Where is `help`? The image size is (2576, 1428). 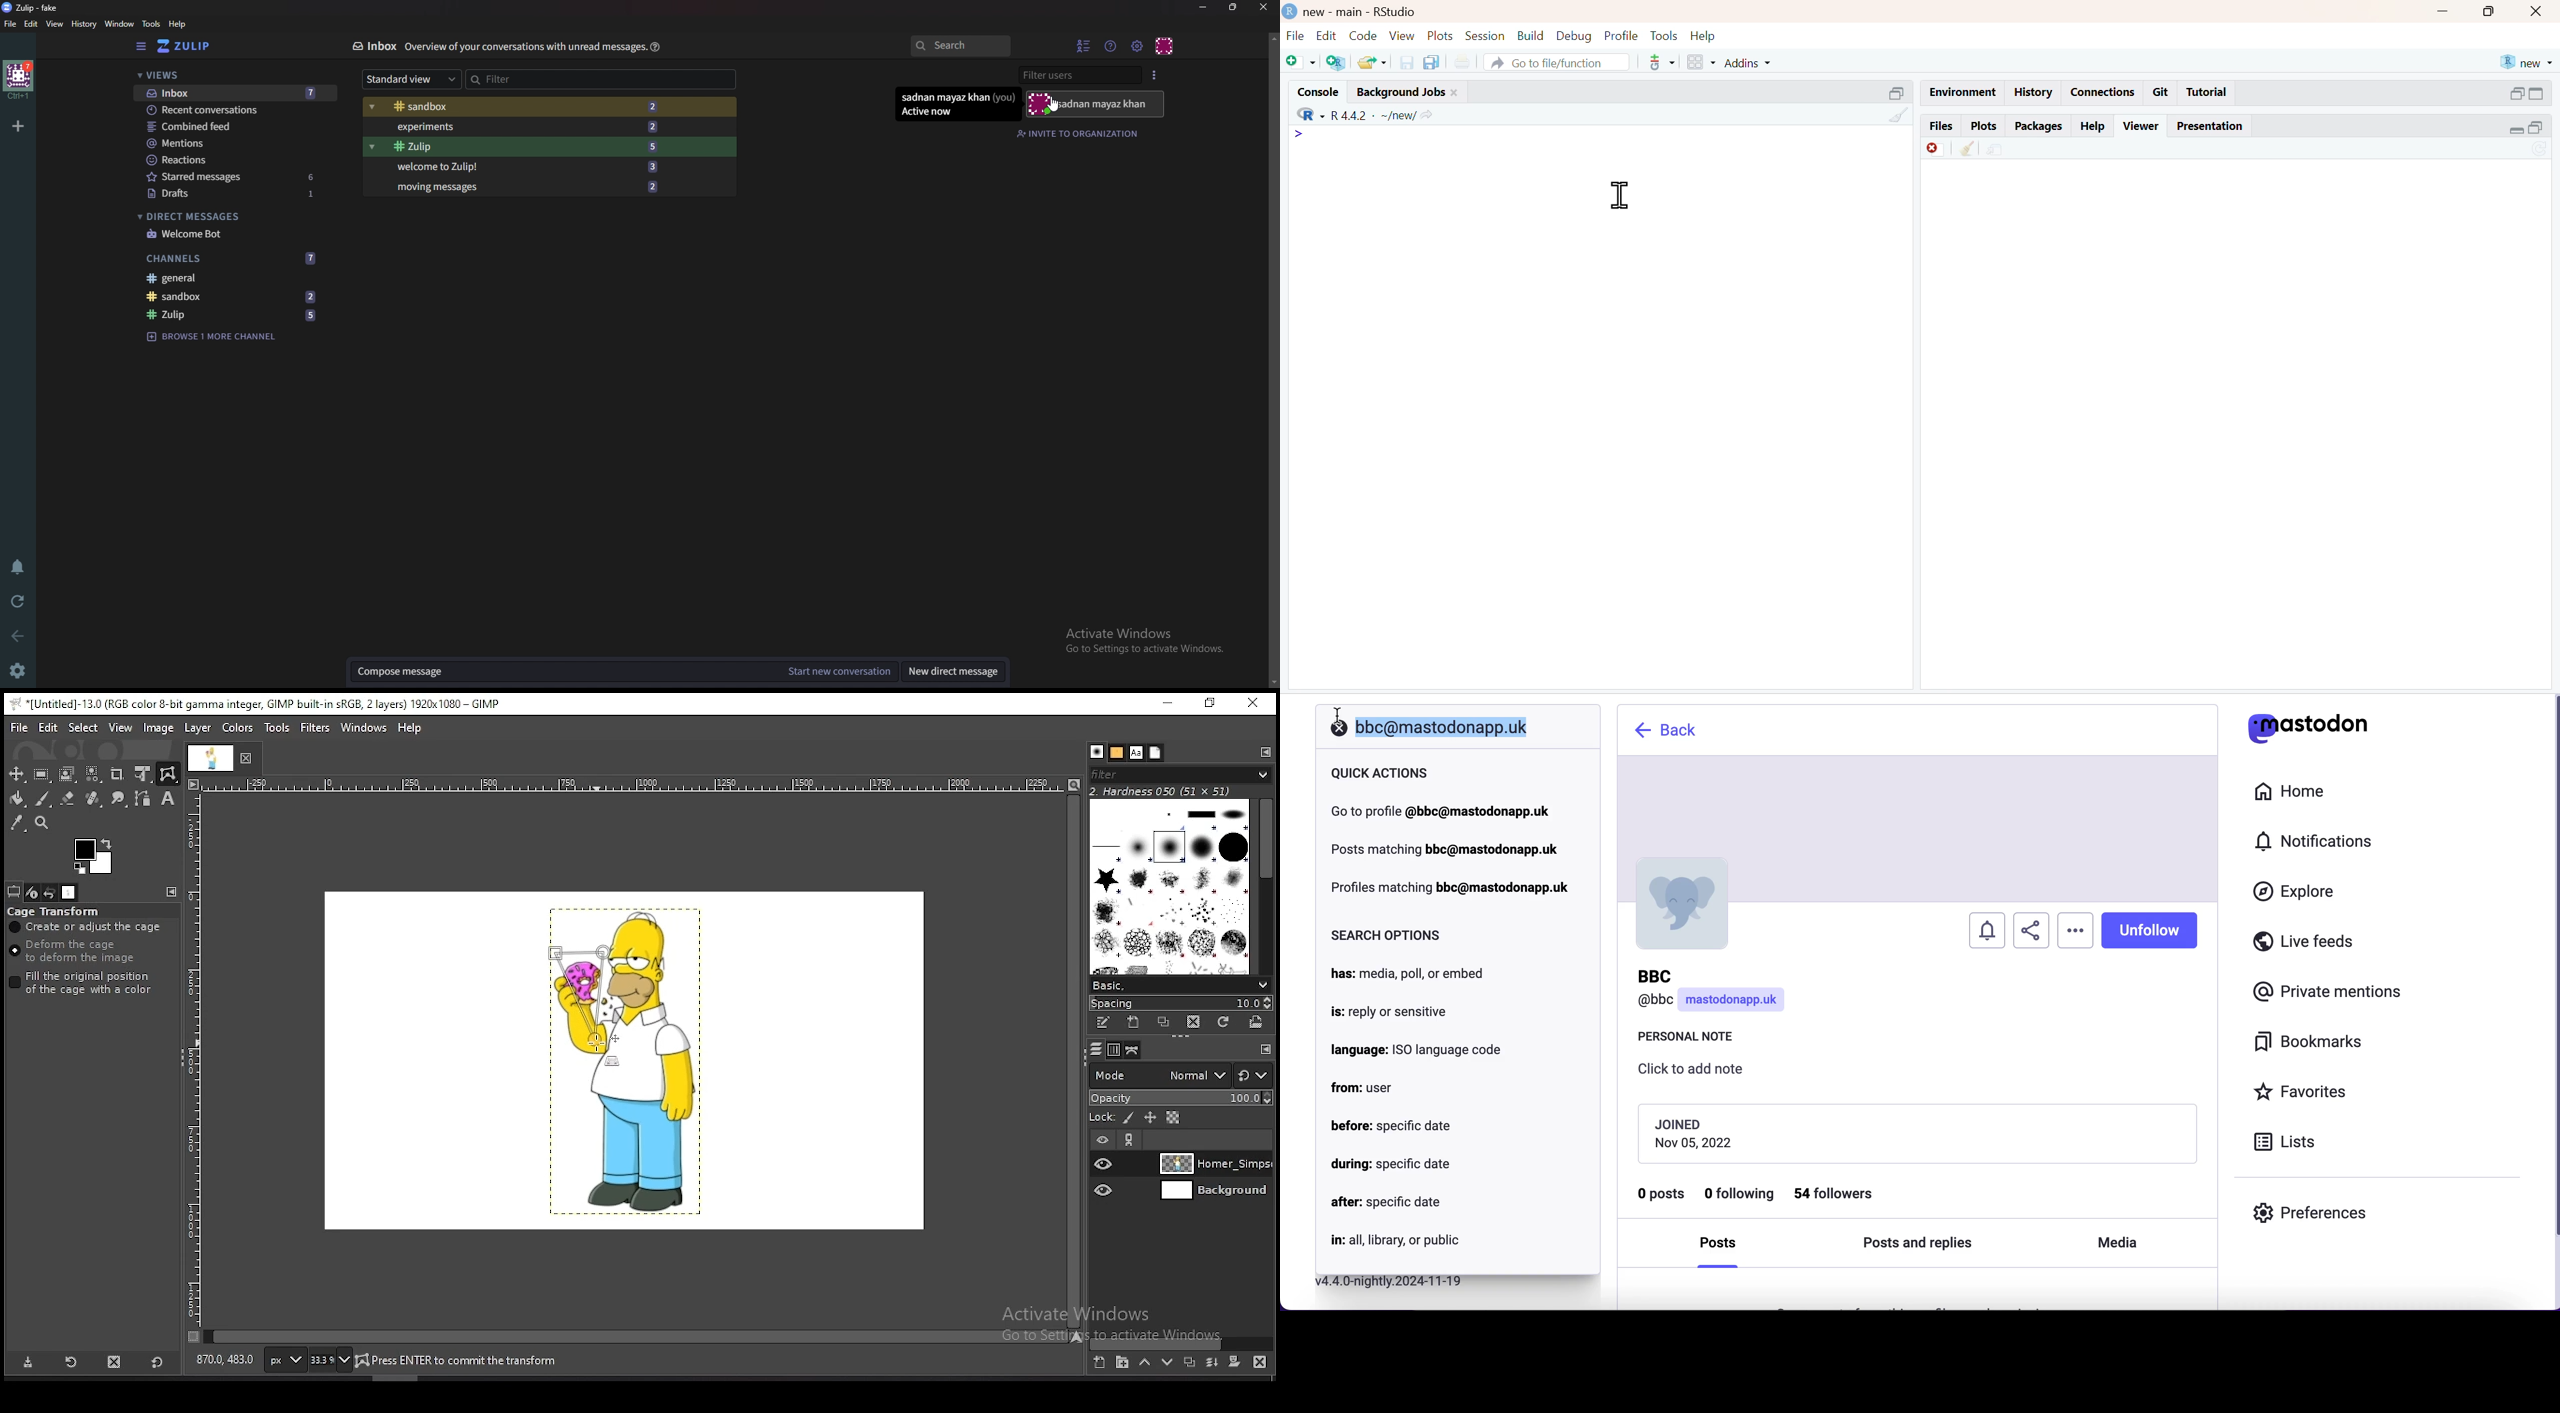 help is located at coordinates (179, 24).